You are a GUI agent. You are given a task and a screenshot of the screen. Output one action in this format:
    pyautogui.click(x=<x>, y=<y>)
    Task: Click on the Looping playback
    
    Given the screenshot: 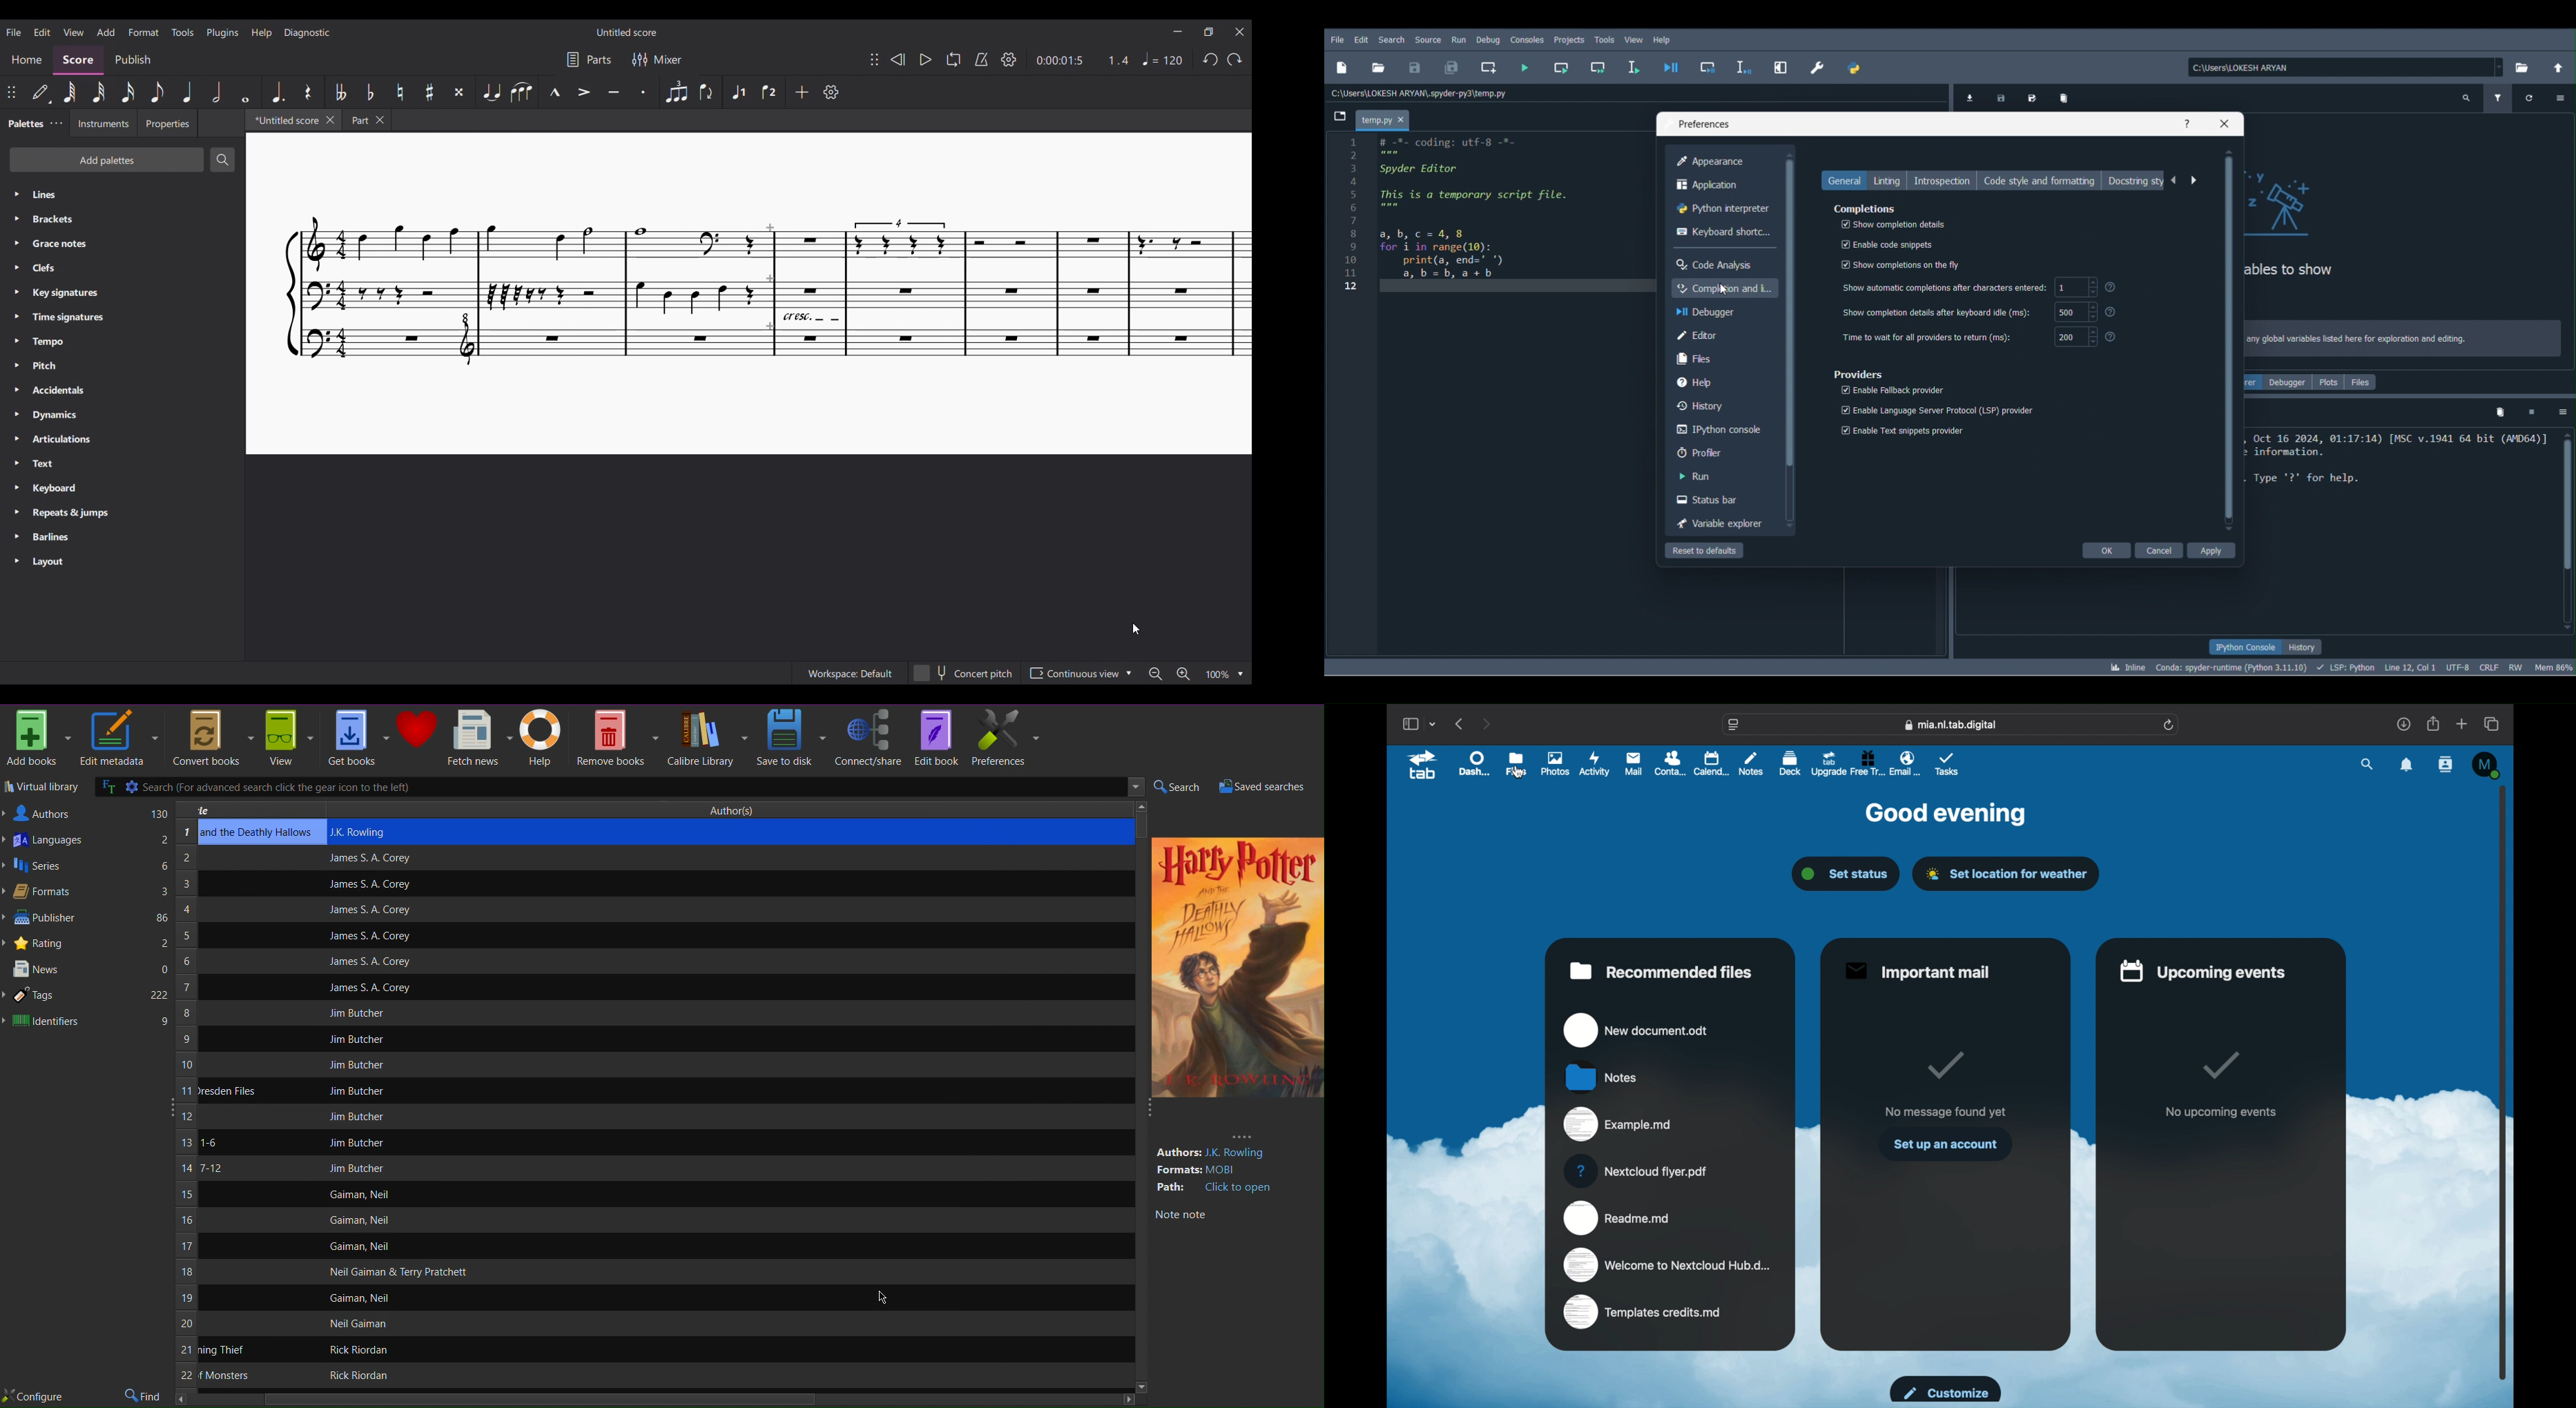 What is the action you would take?
    pyautogui.click(x=953, y=59)
    